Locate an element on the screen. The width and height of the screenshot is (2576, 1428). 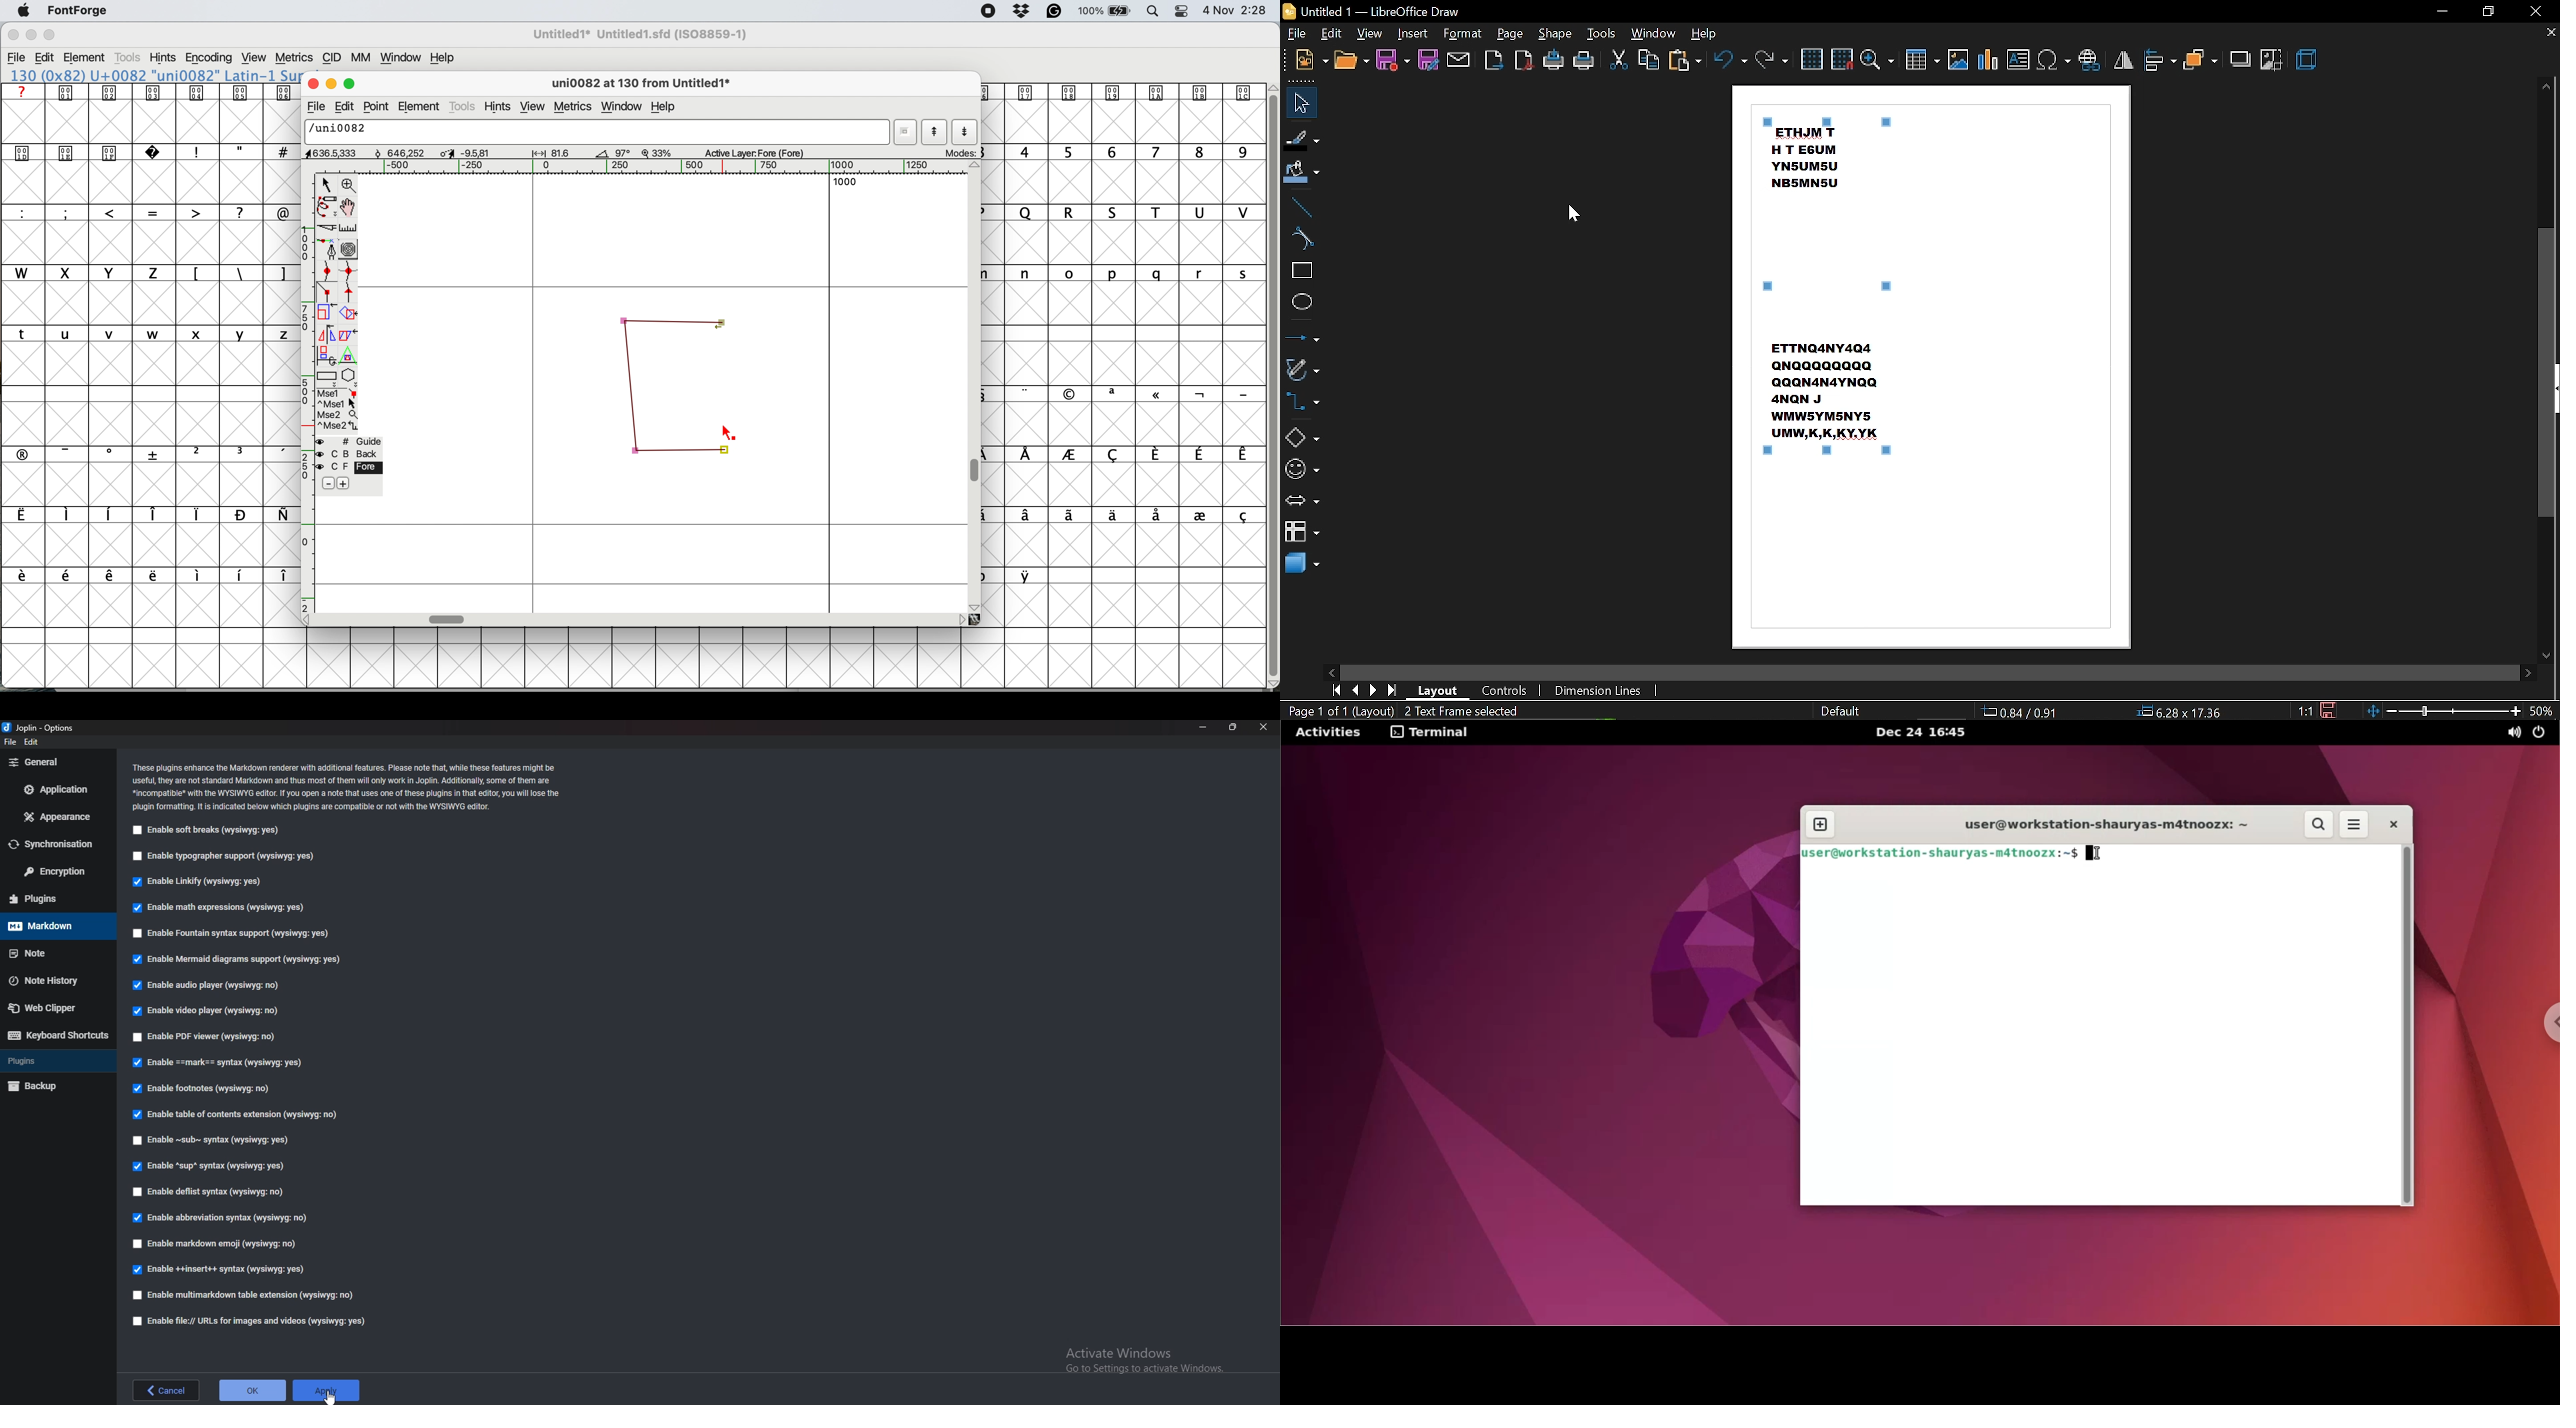
save  is located at coordinates (1393, 61).